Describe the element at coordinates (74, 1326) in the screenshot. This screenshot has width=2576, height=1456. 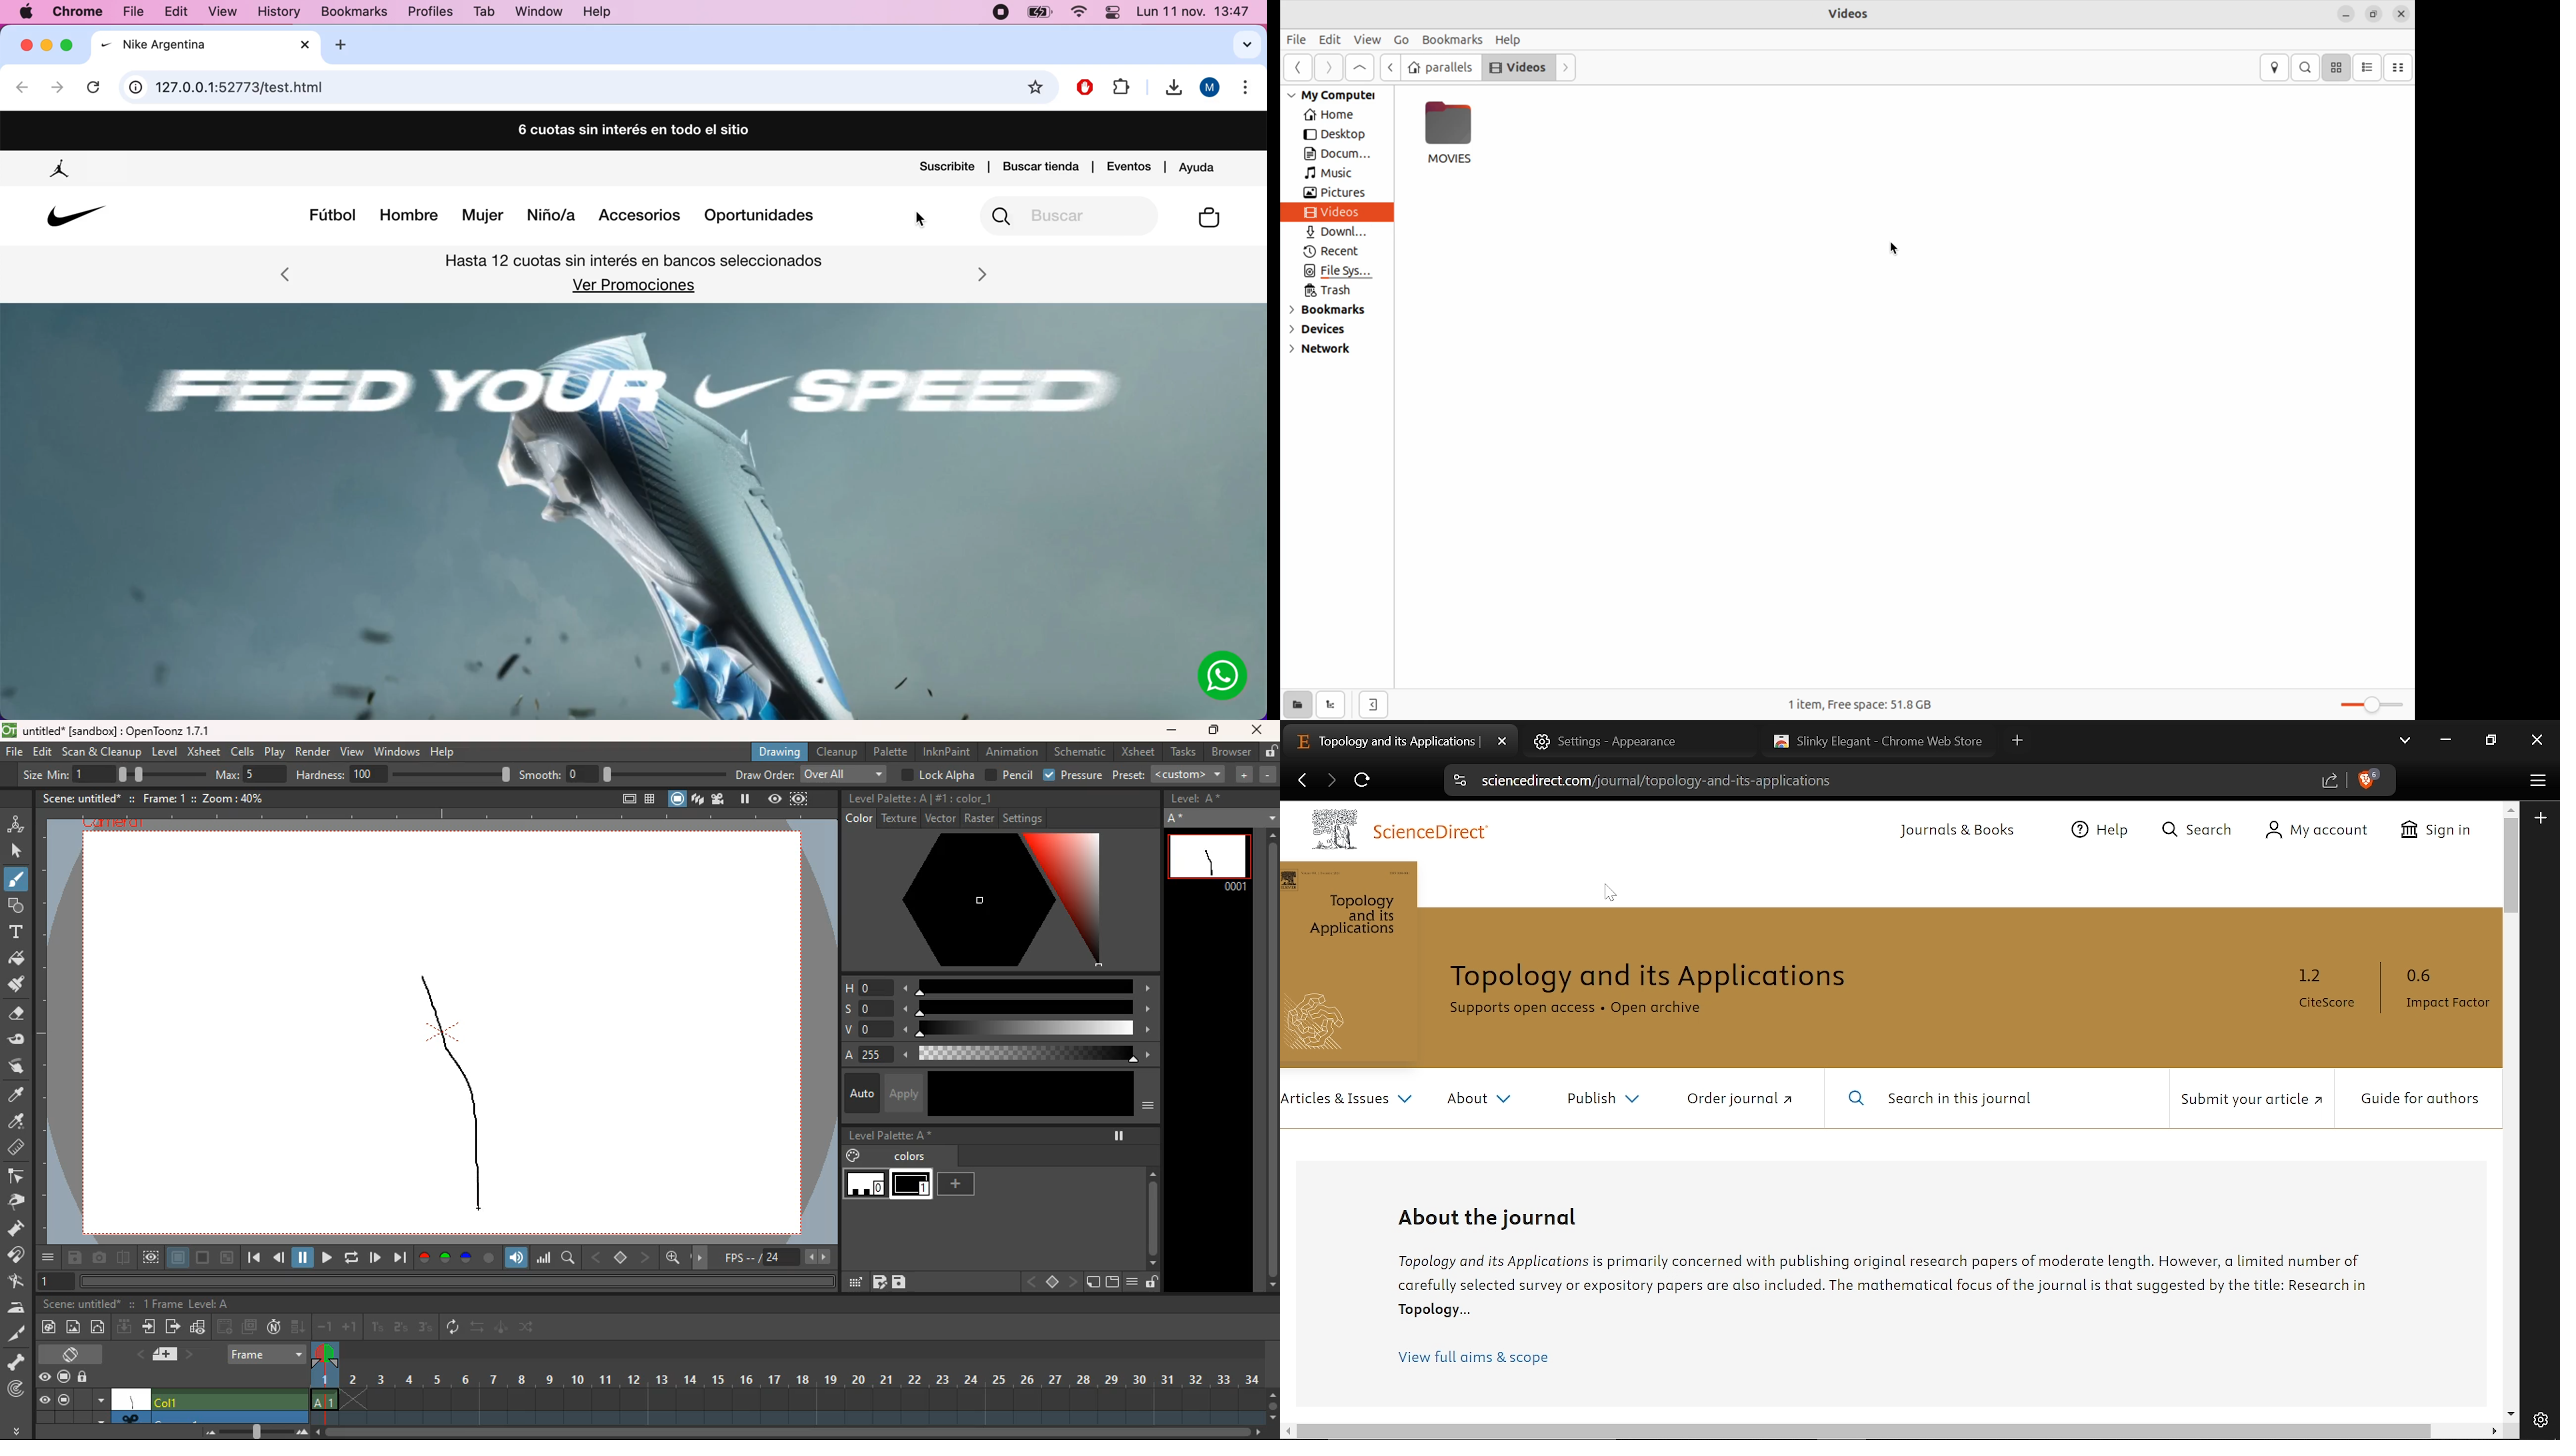
I see `image` at that location.